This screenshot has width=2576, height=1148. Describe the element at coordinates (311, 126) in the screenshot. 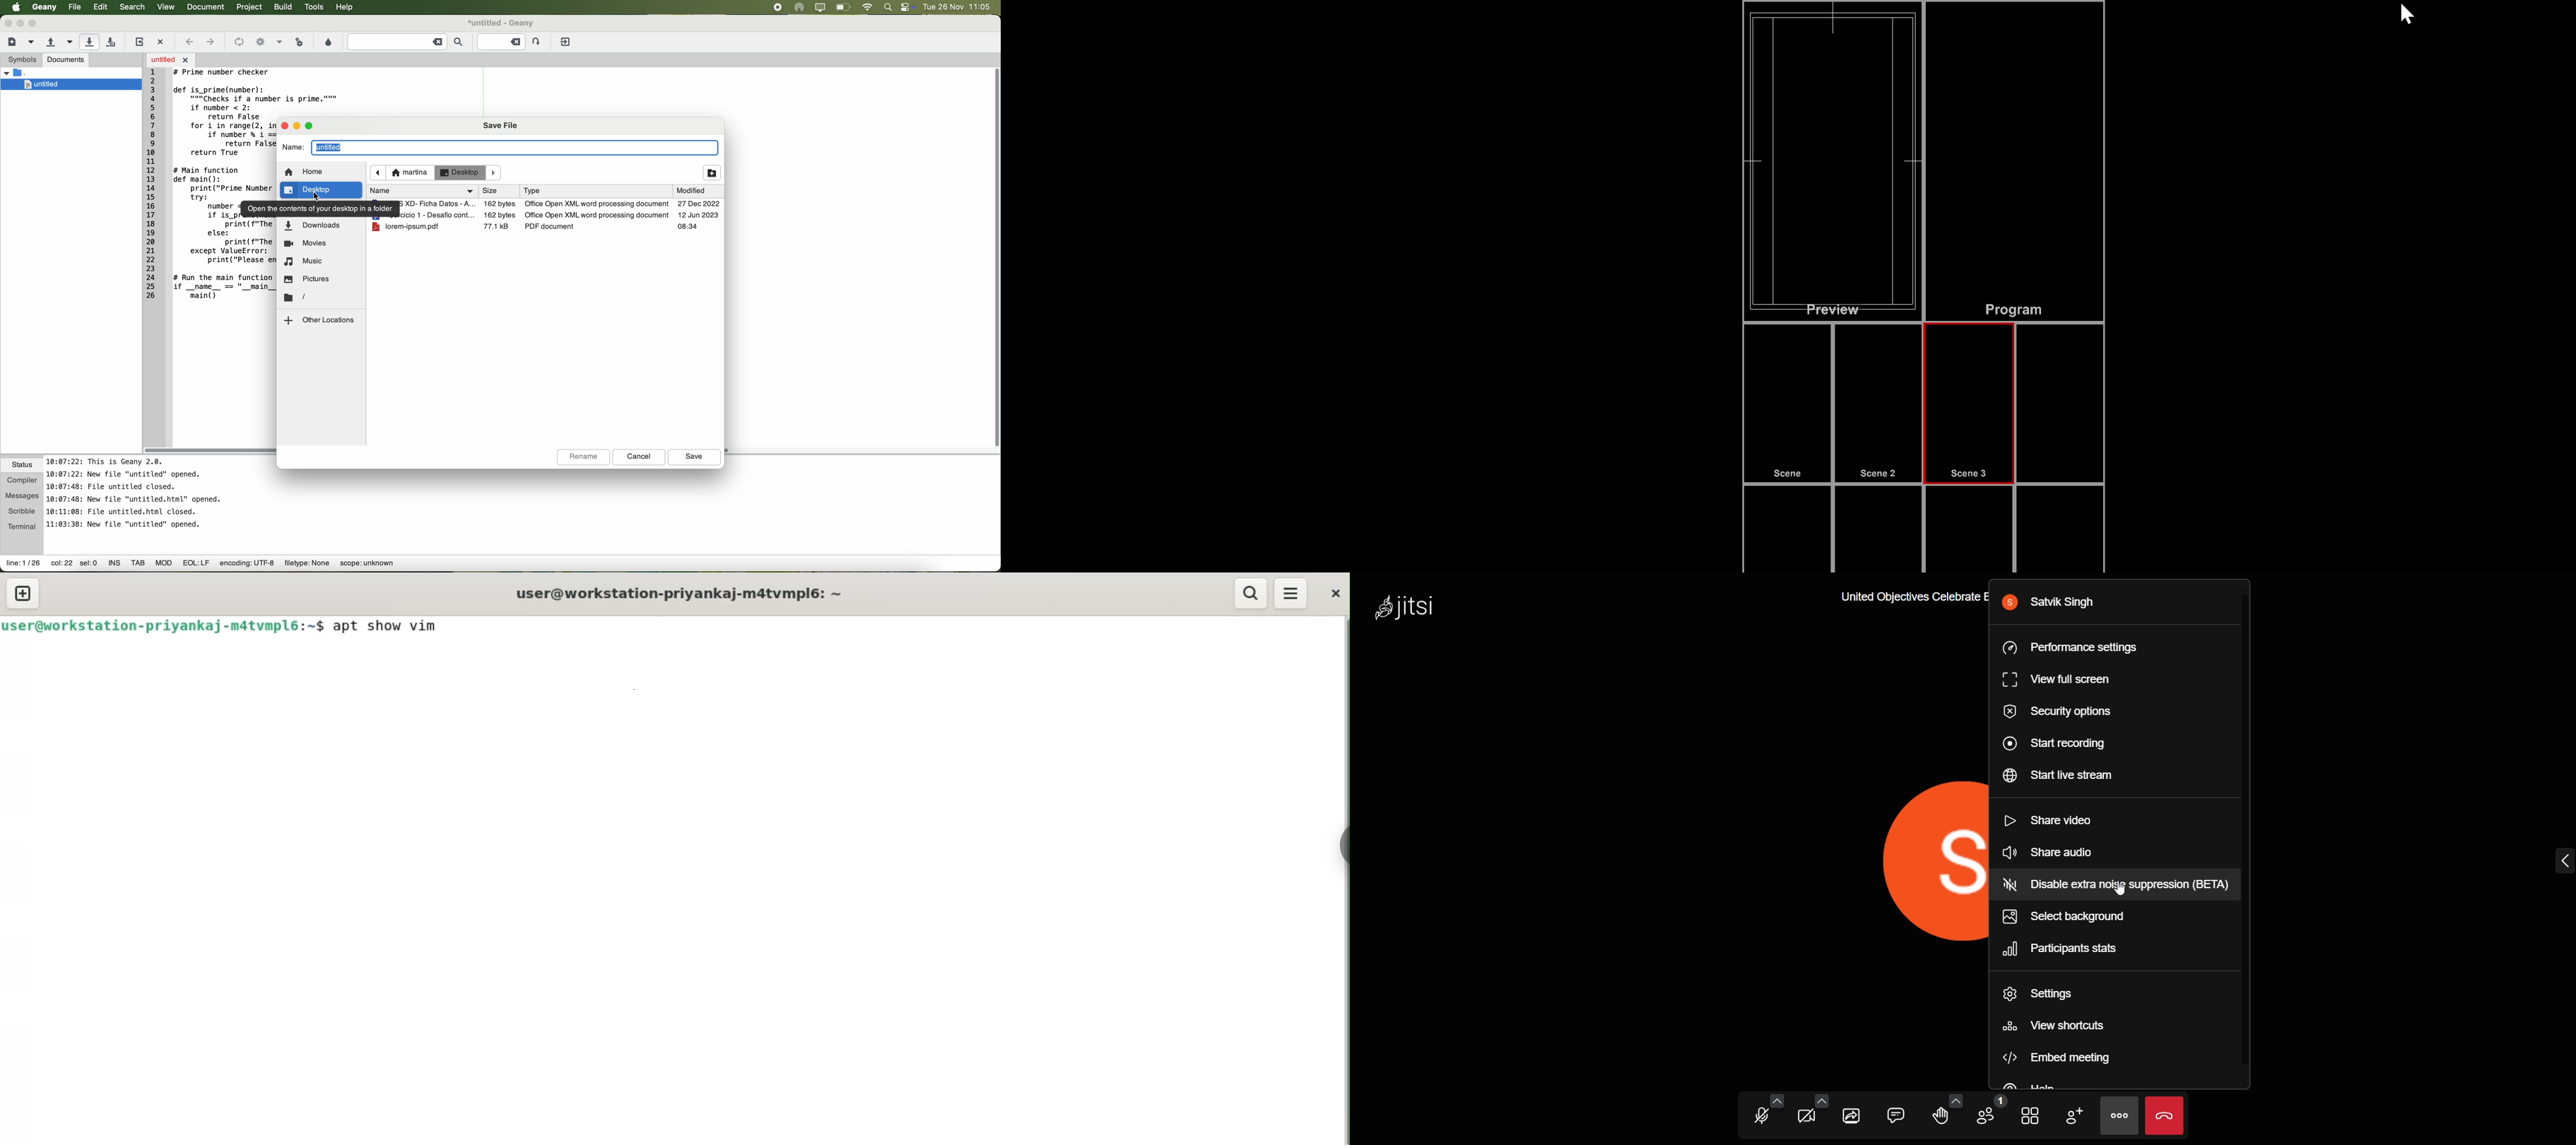

I see `maximize pop-up` at that location.